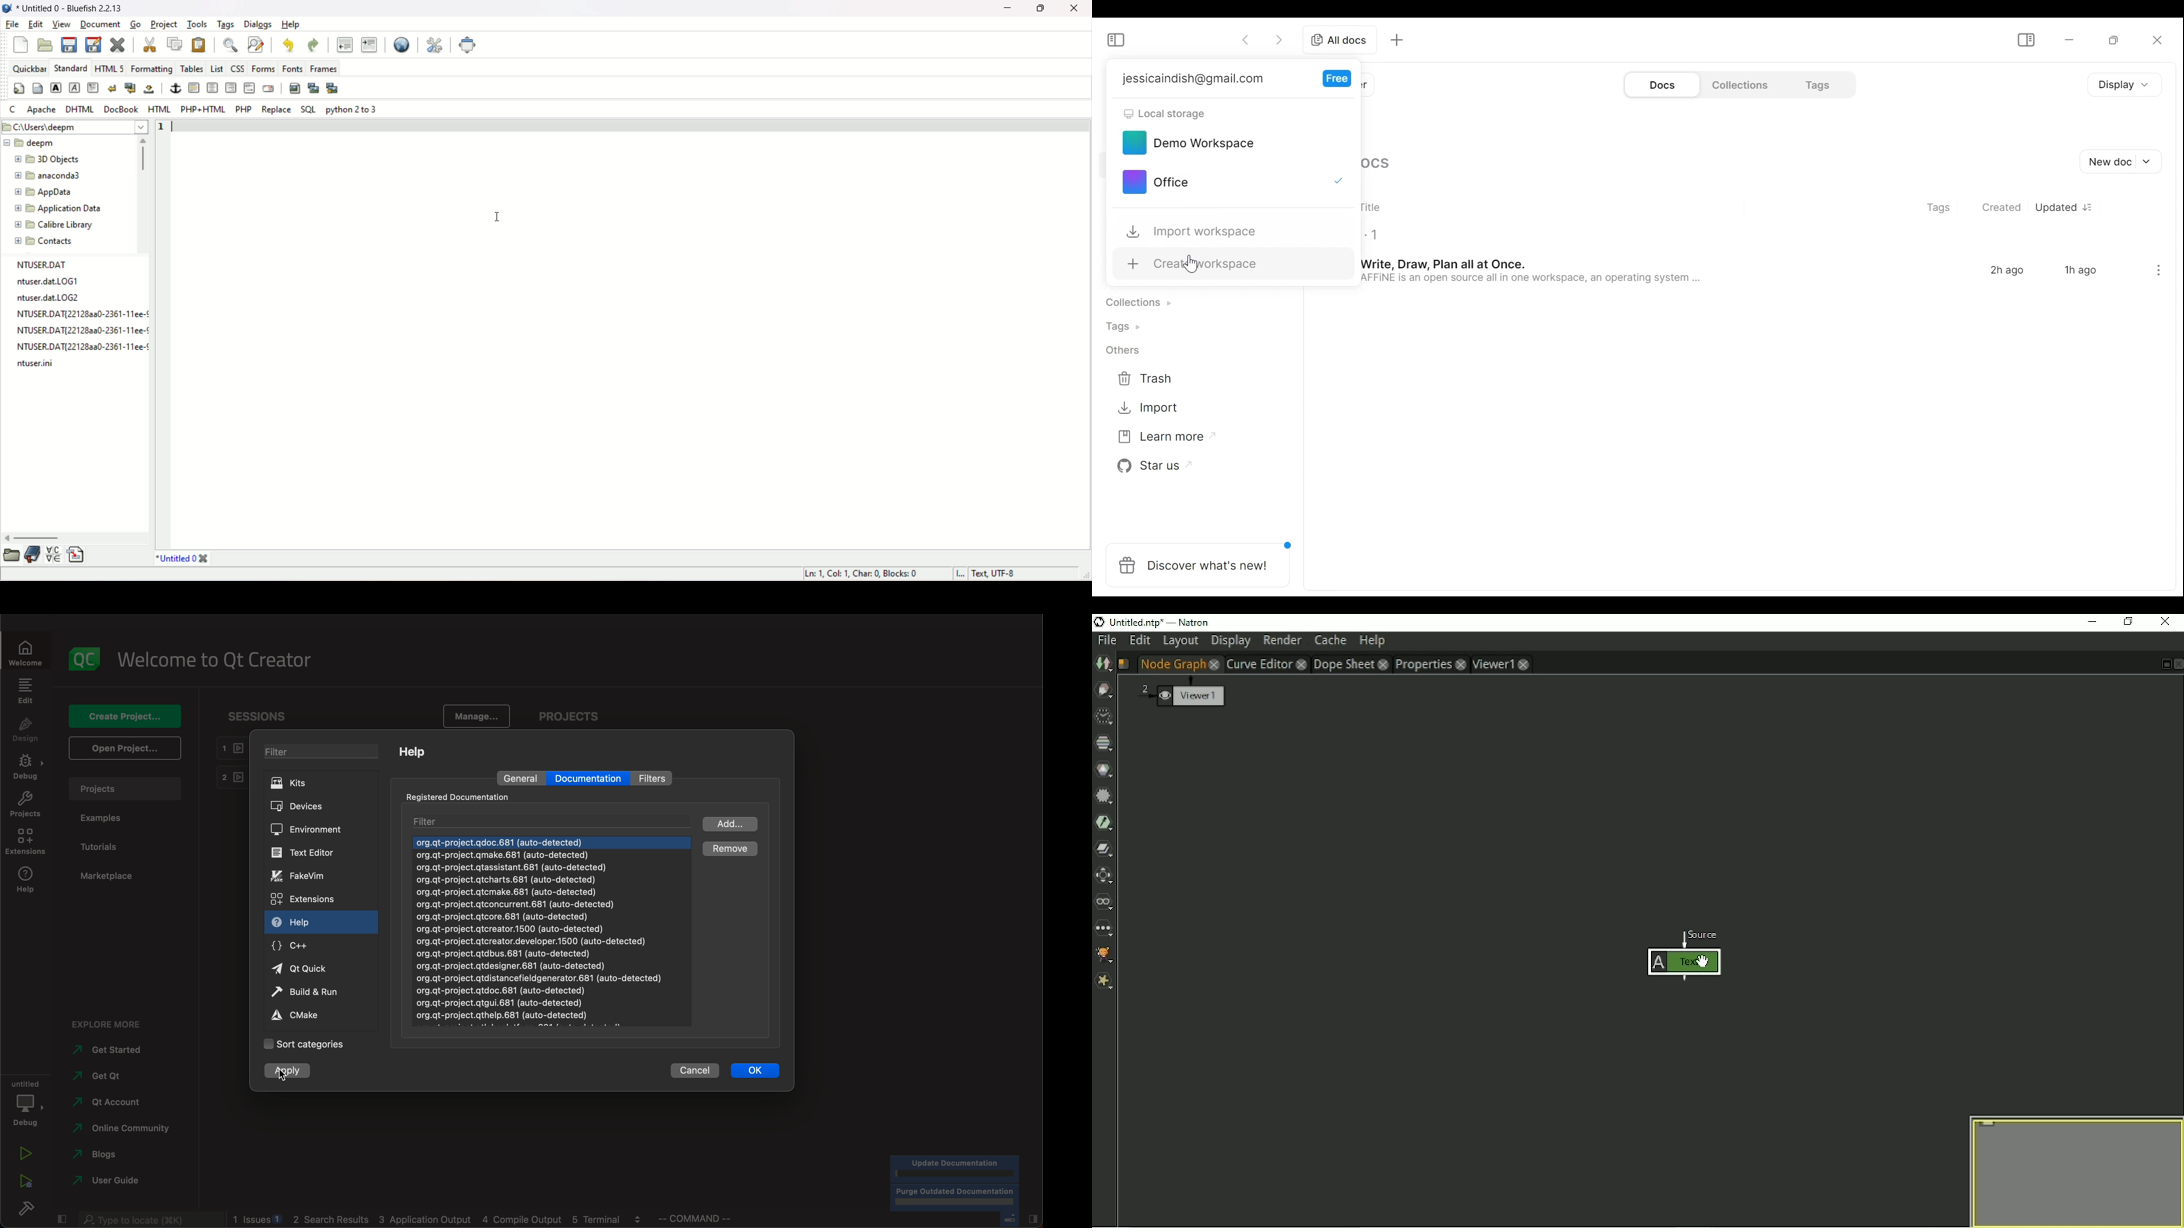 The image size is (2184, 1232). Describe the element at coordinates (52, 282) in the screenshot. I see `file name` at that location.